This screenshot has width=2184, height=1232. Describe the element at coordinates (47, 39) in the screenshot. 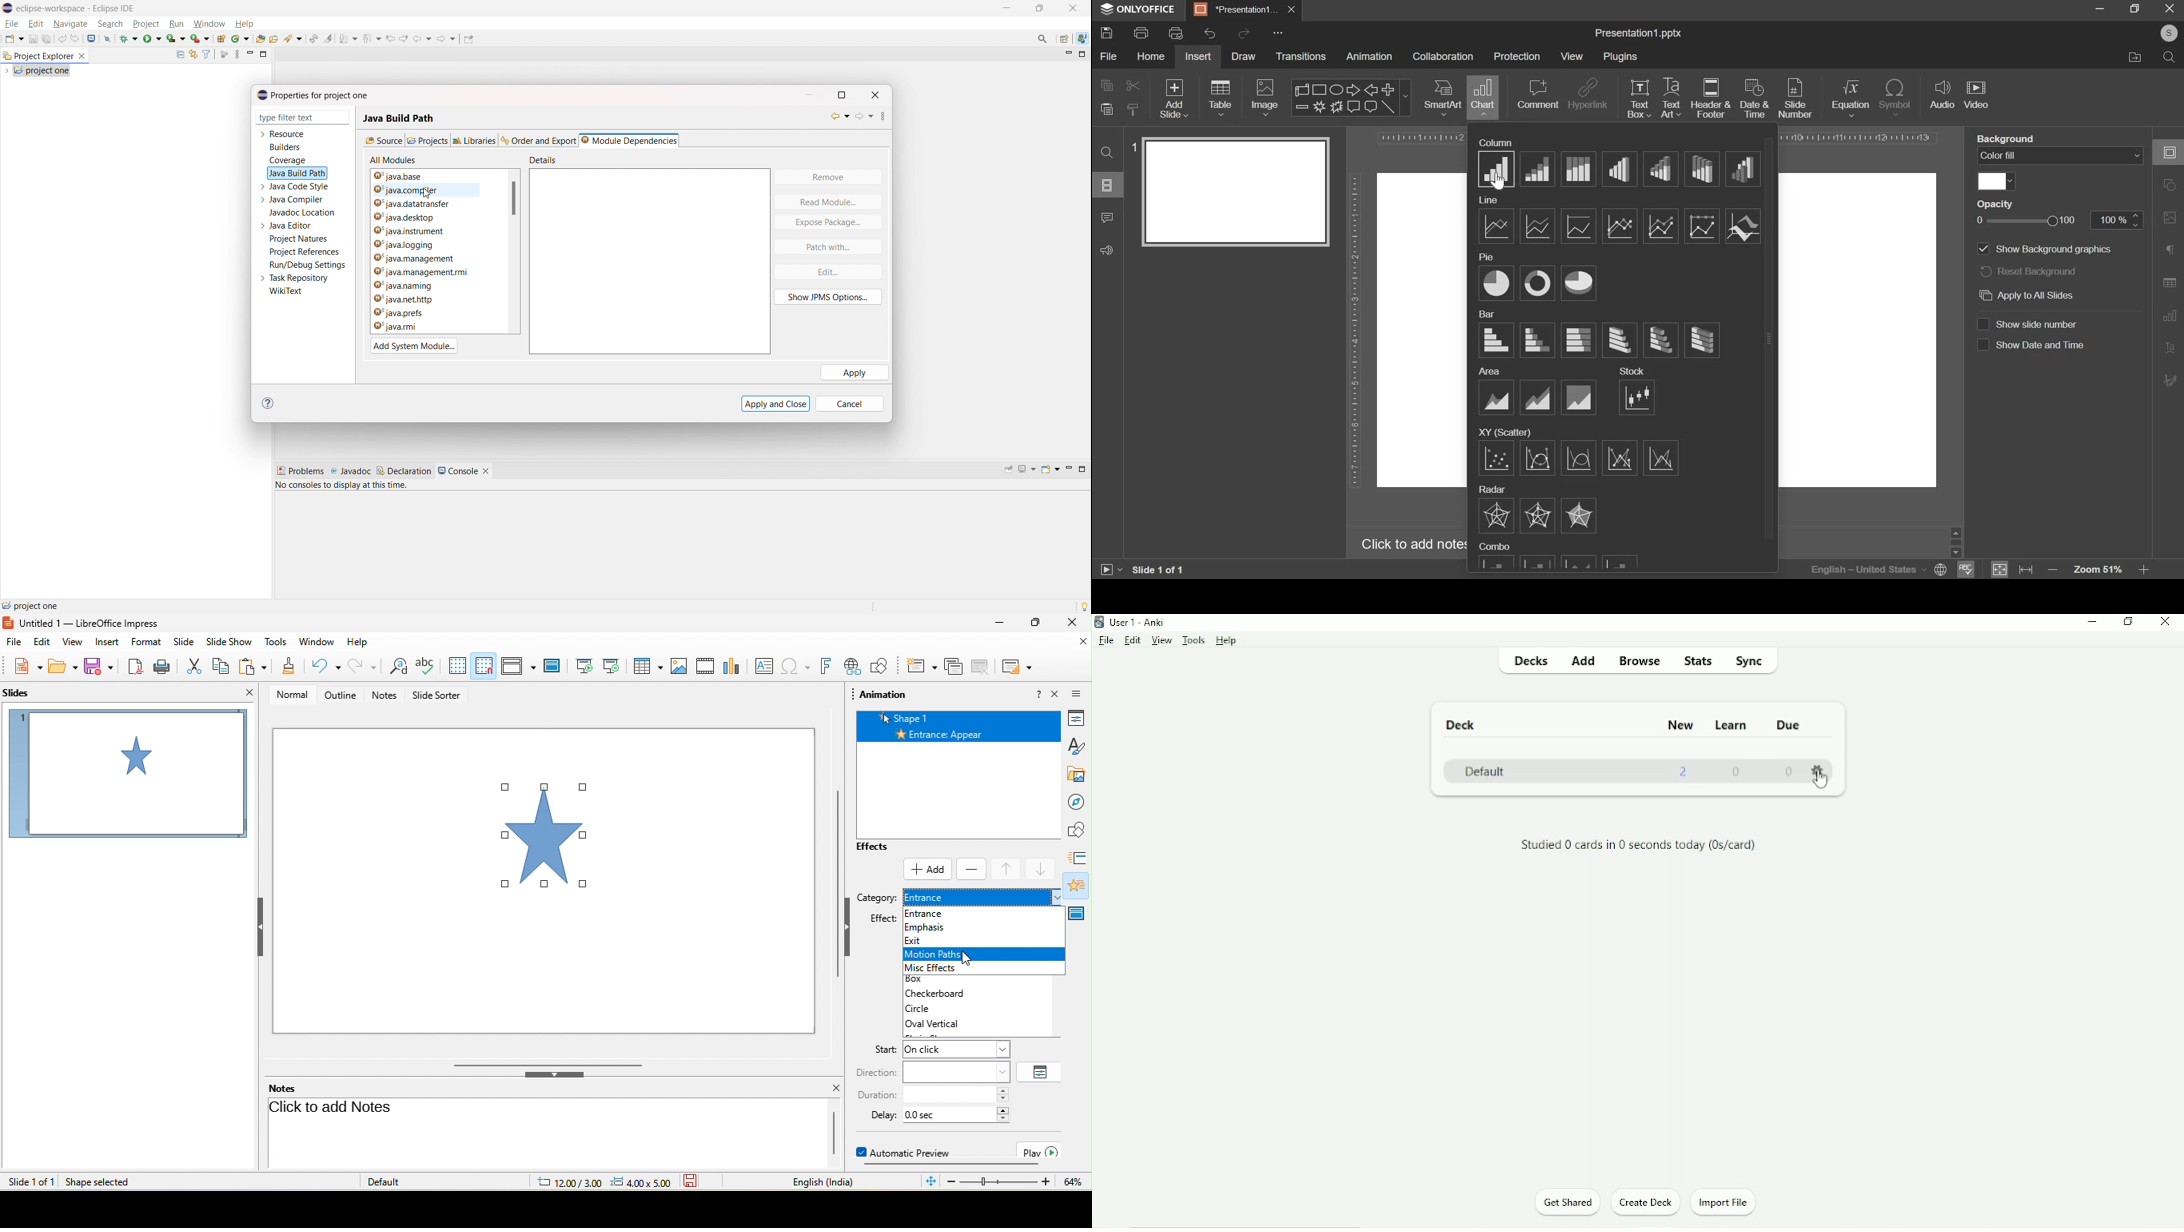

I see `save all` at that location.